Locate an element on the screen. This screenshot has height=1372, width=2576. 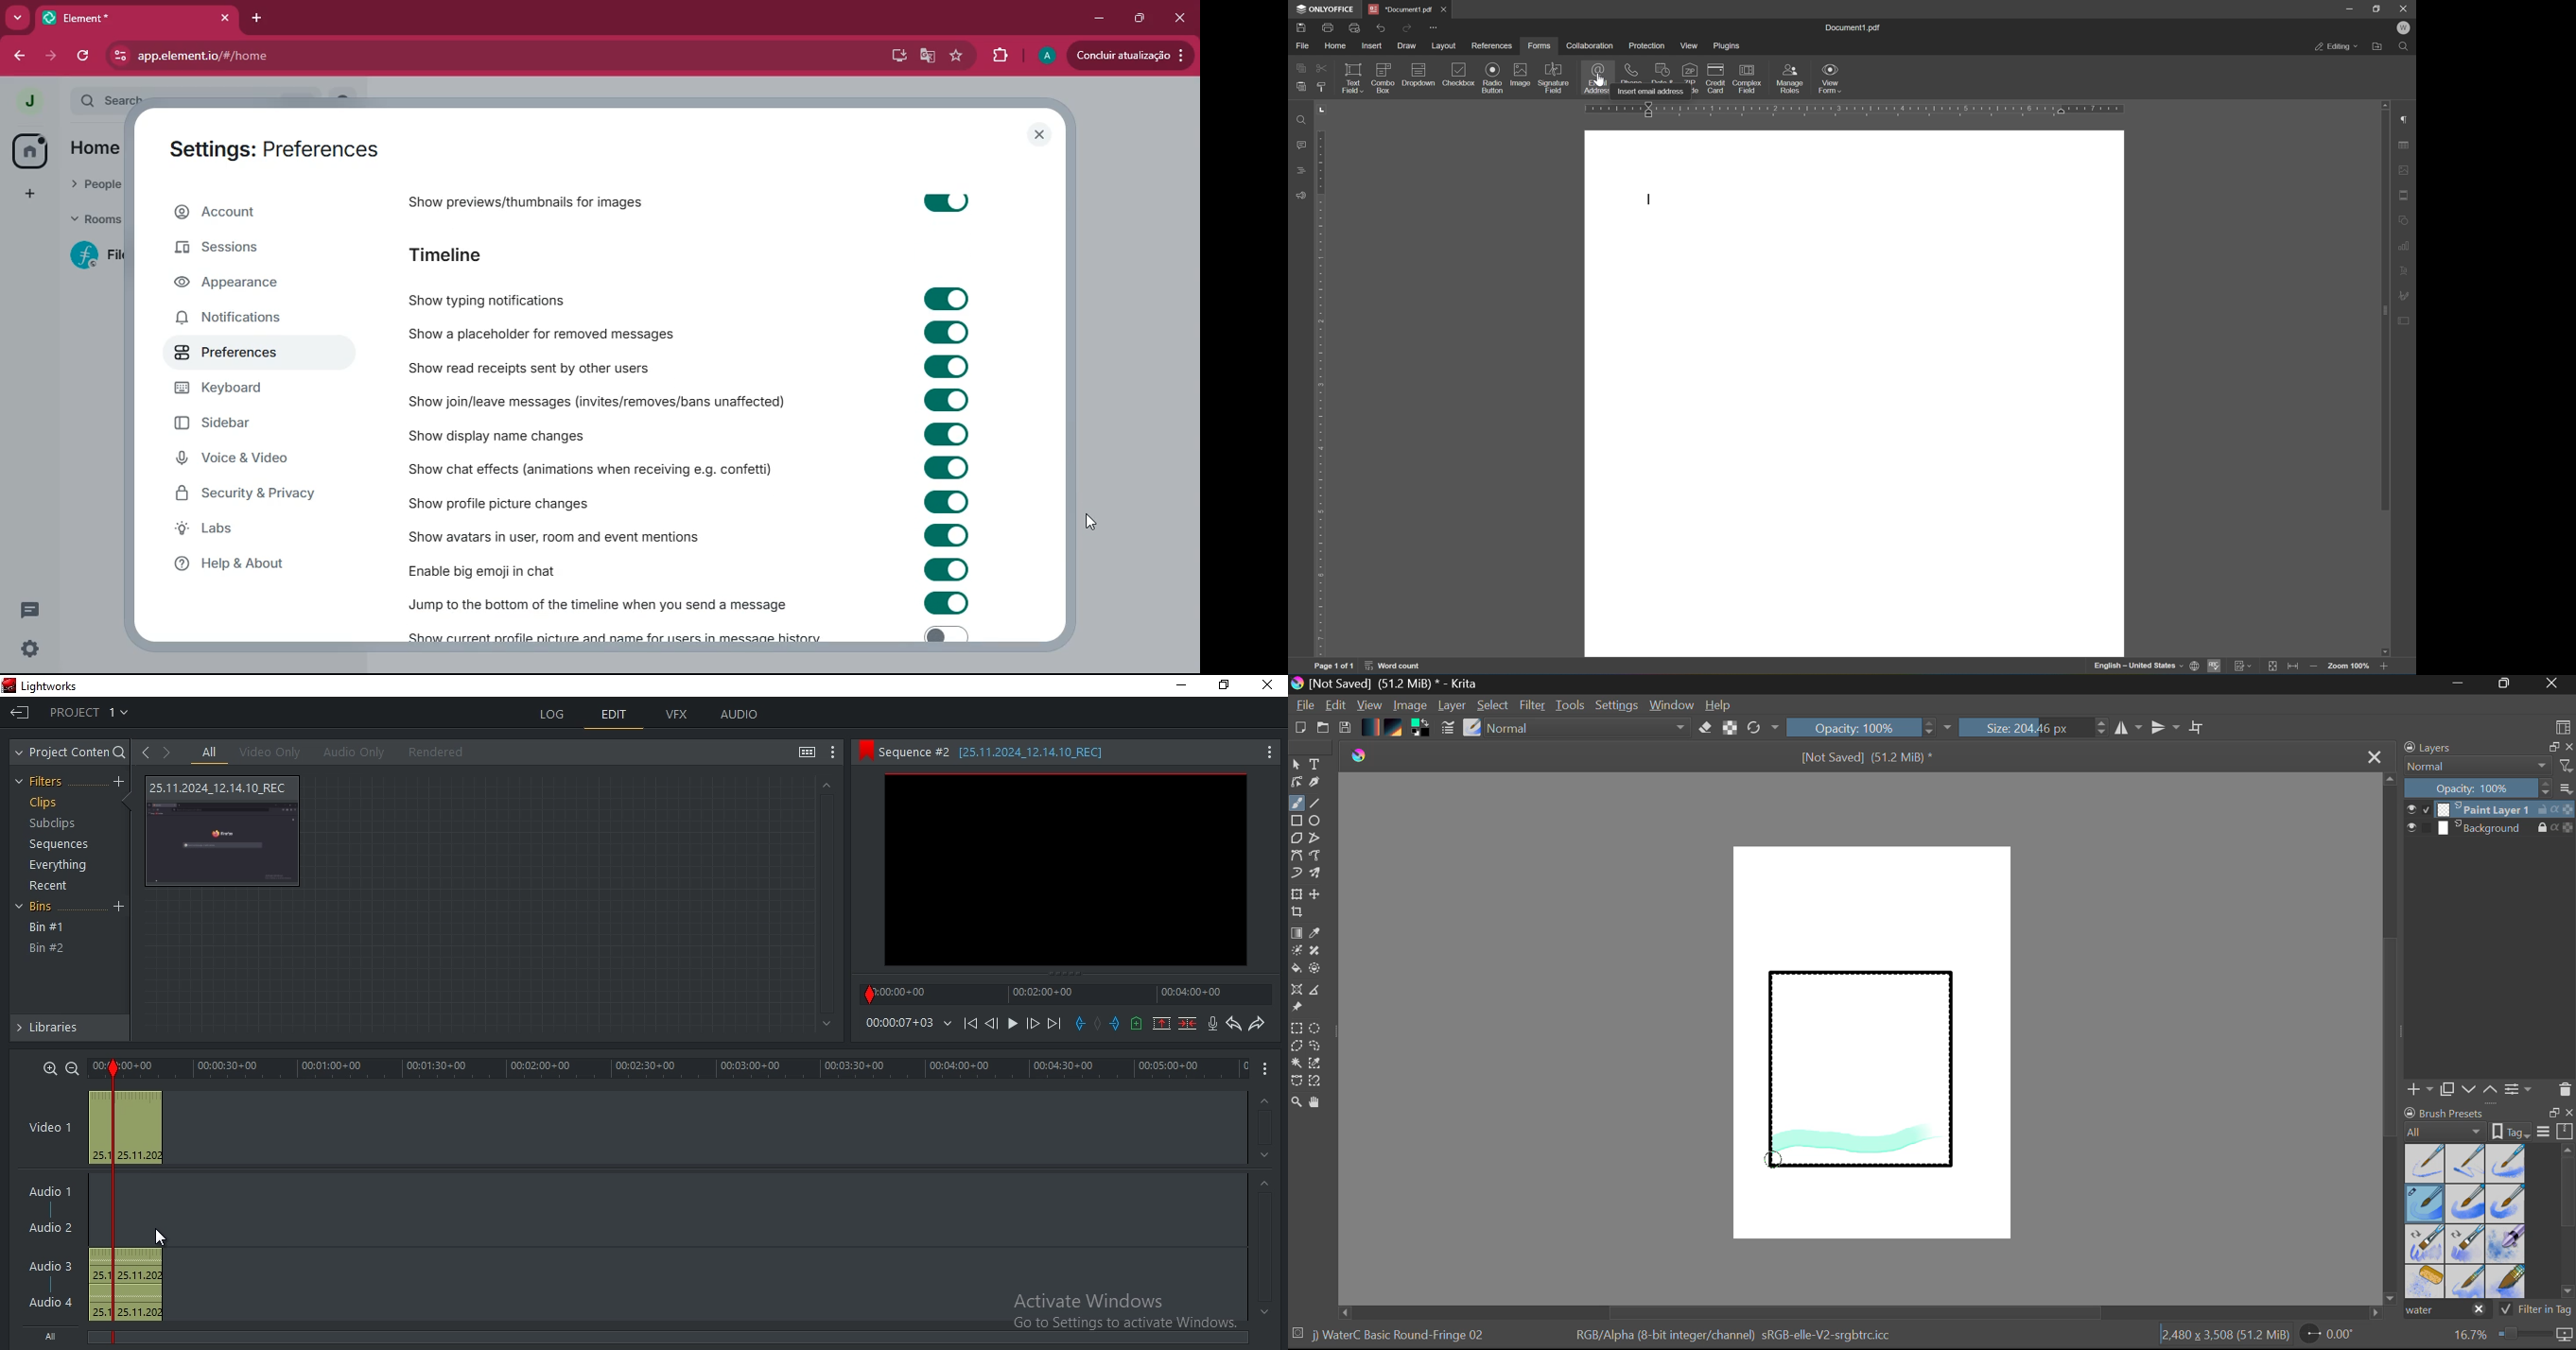
bin #2 is located at coordinates (47, 948).